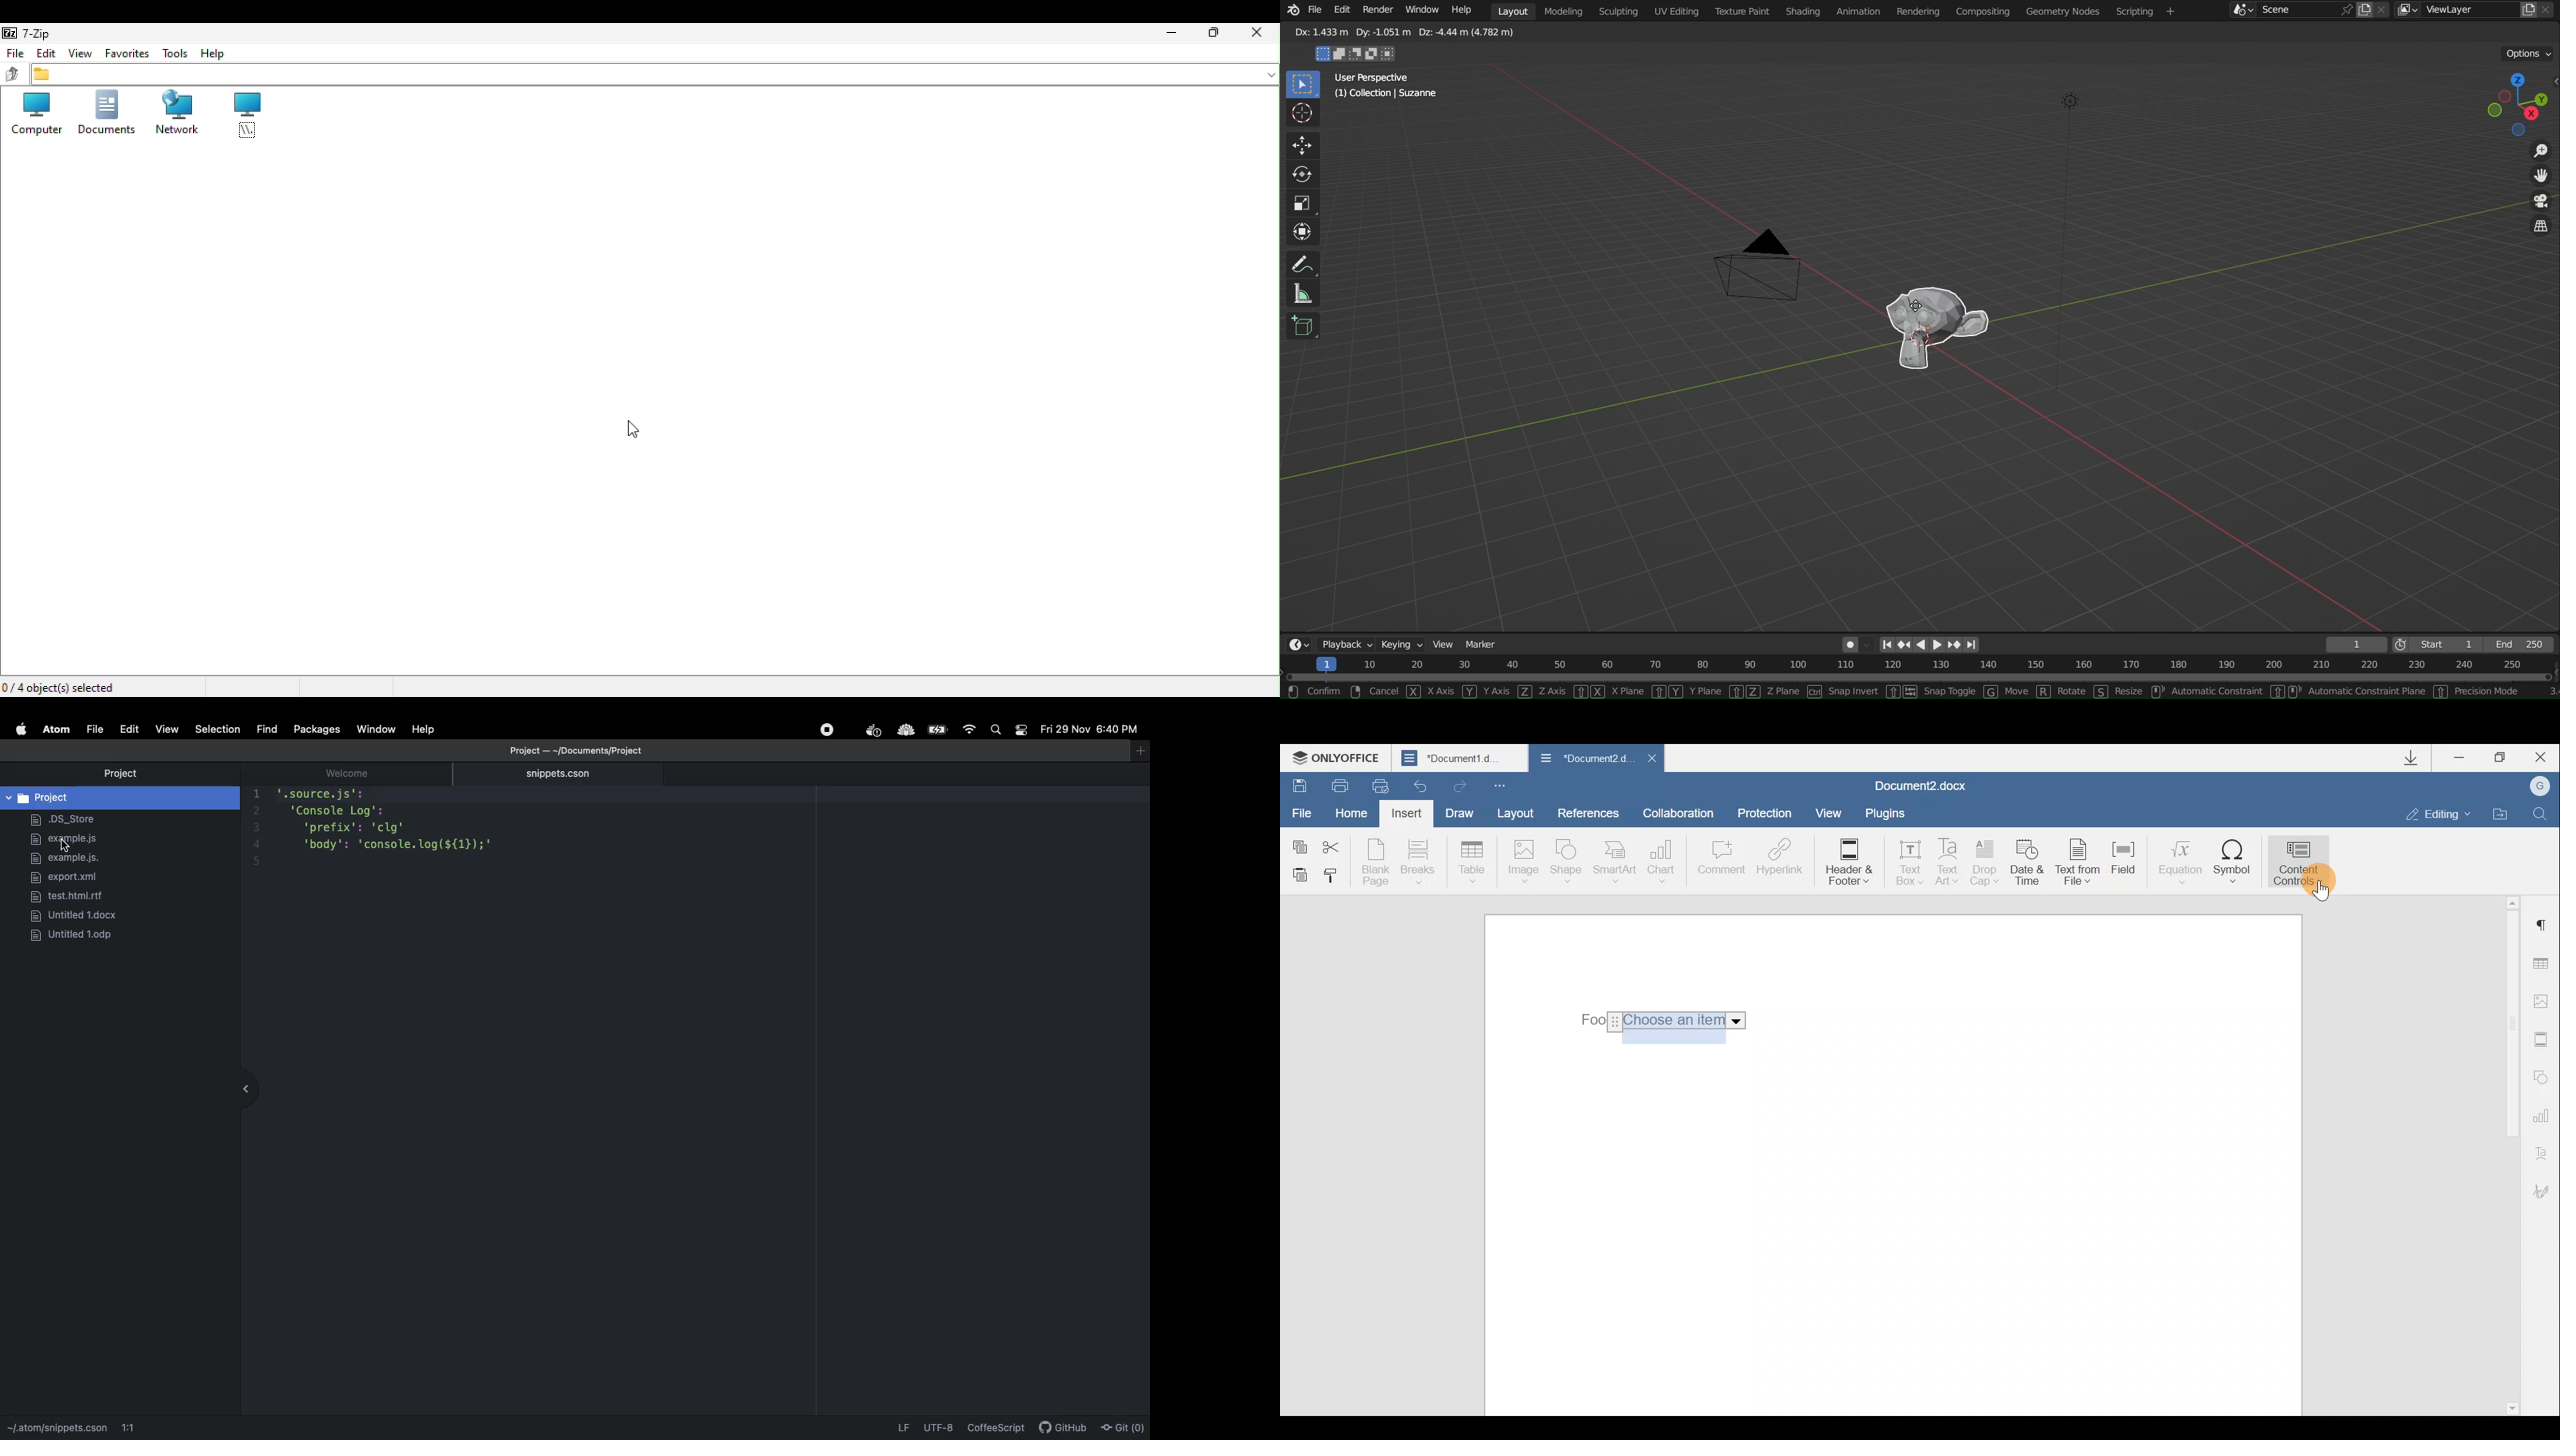 The height and width of the screenshot is (1456, 2576). I want to click on example.js., so click(67, 858).